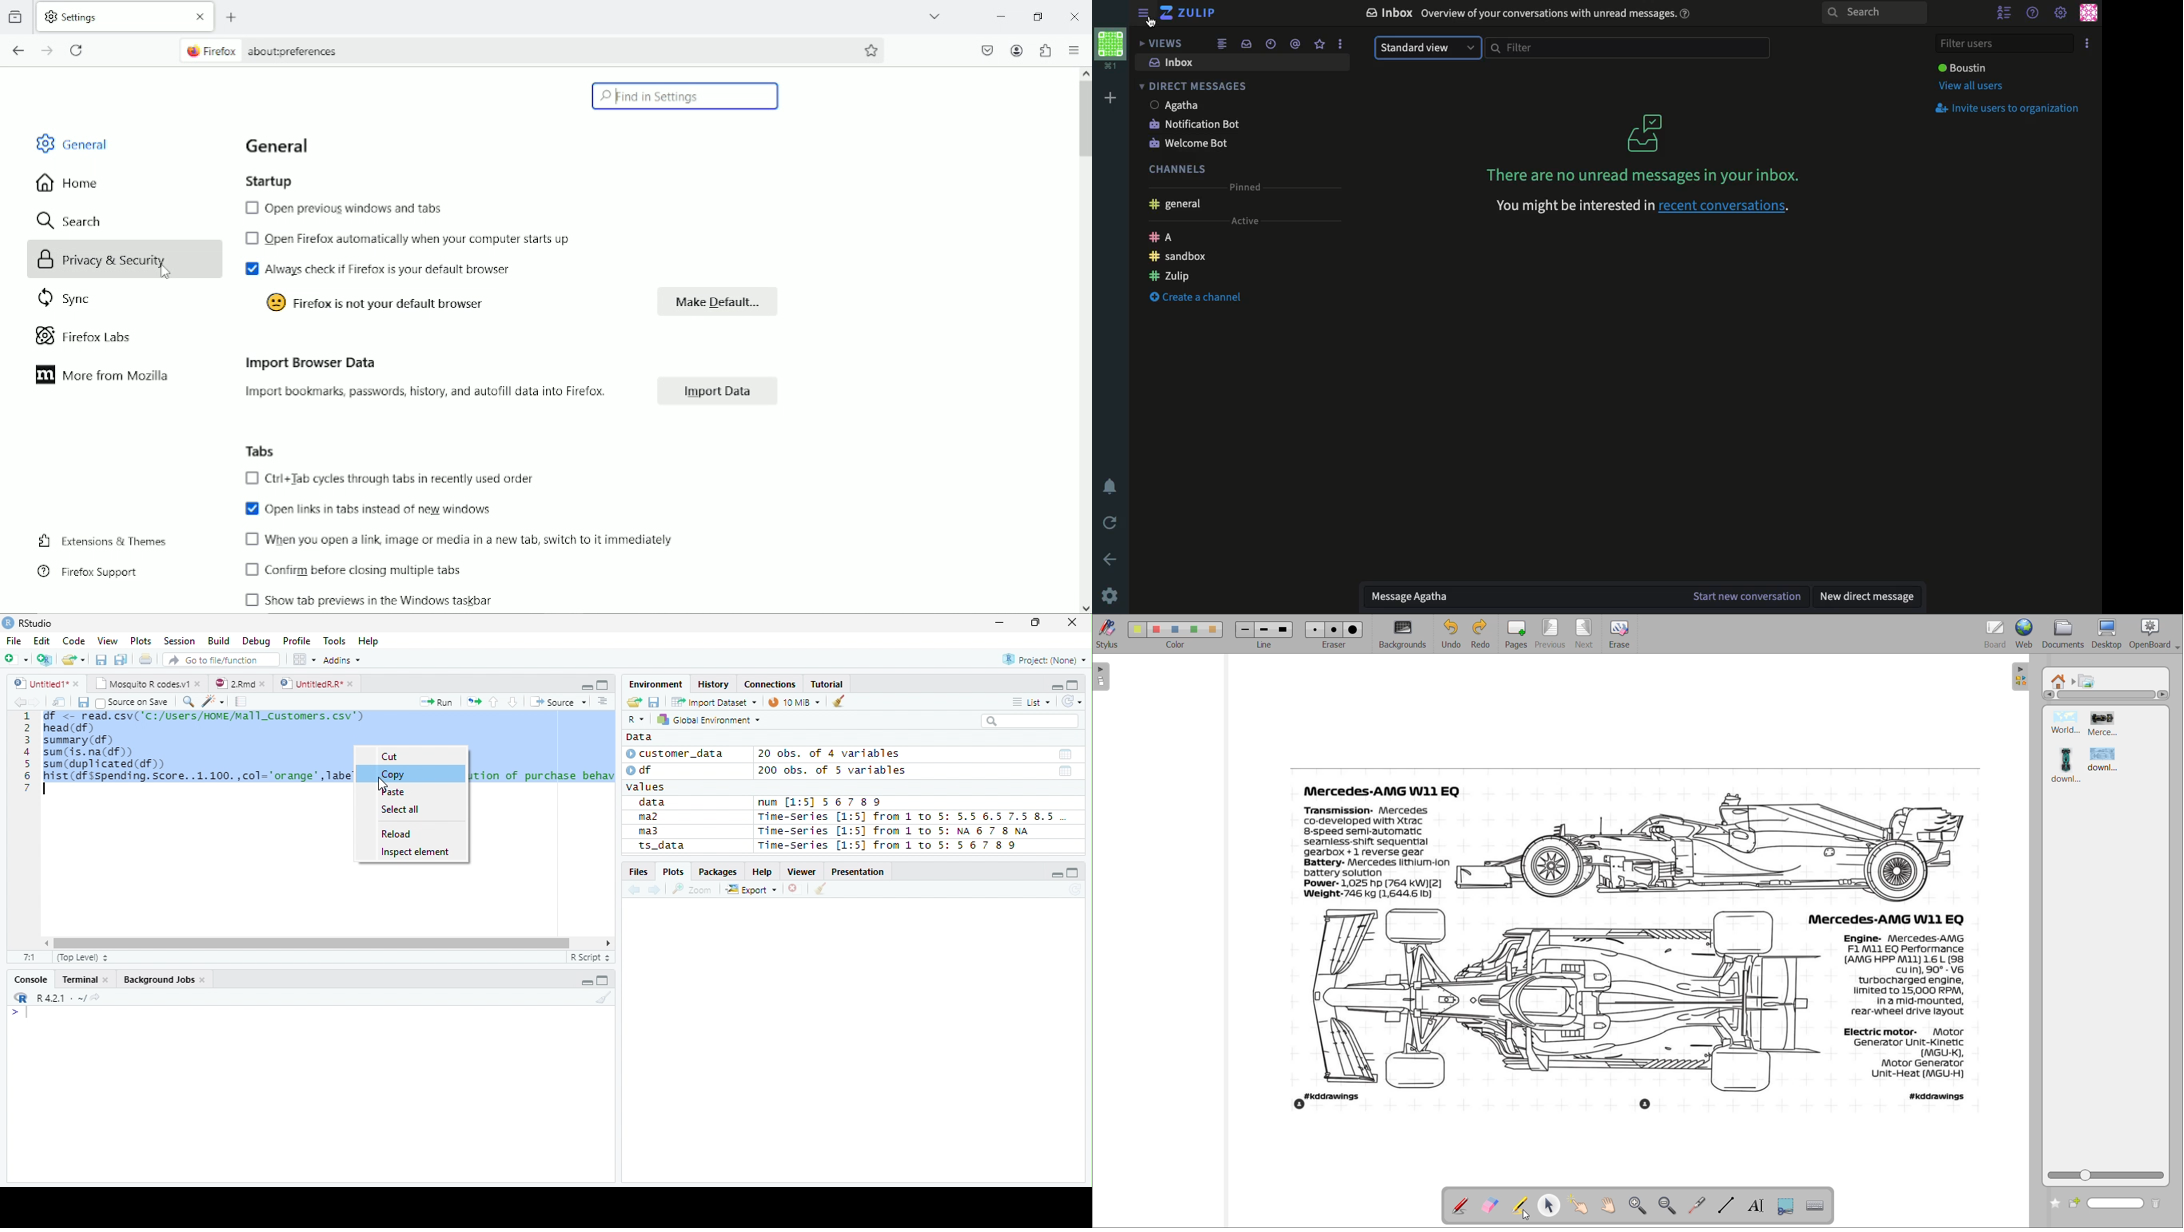 The height and width of the screenshot is (1232, 2184). Describe the element at coordinates (67, 183) in the screenshot. I see `home` at that location.